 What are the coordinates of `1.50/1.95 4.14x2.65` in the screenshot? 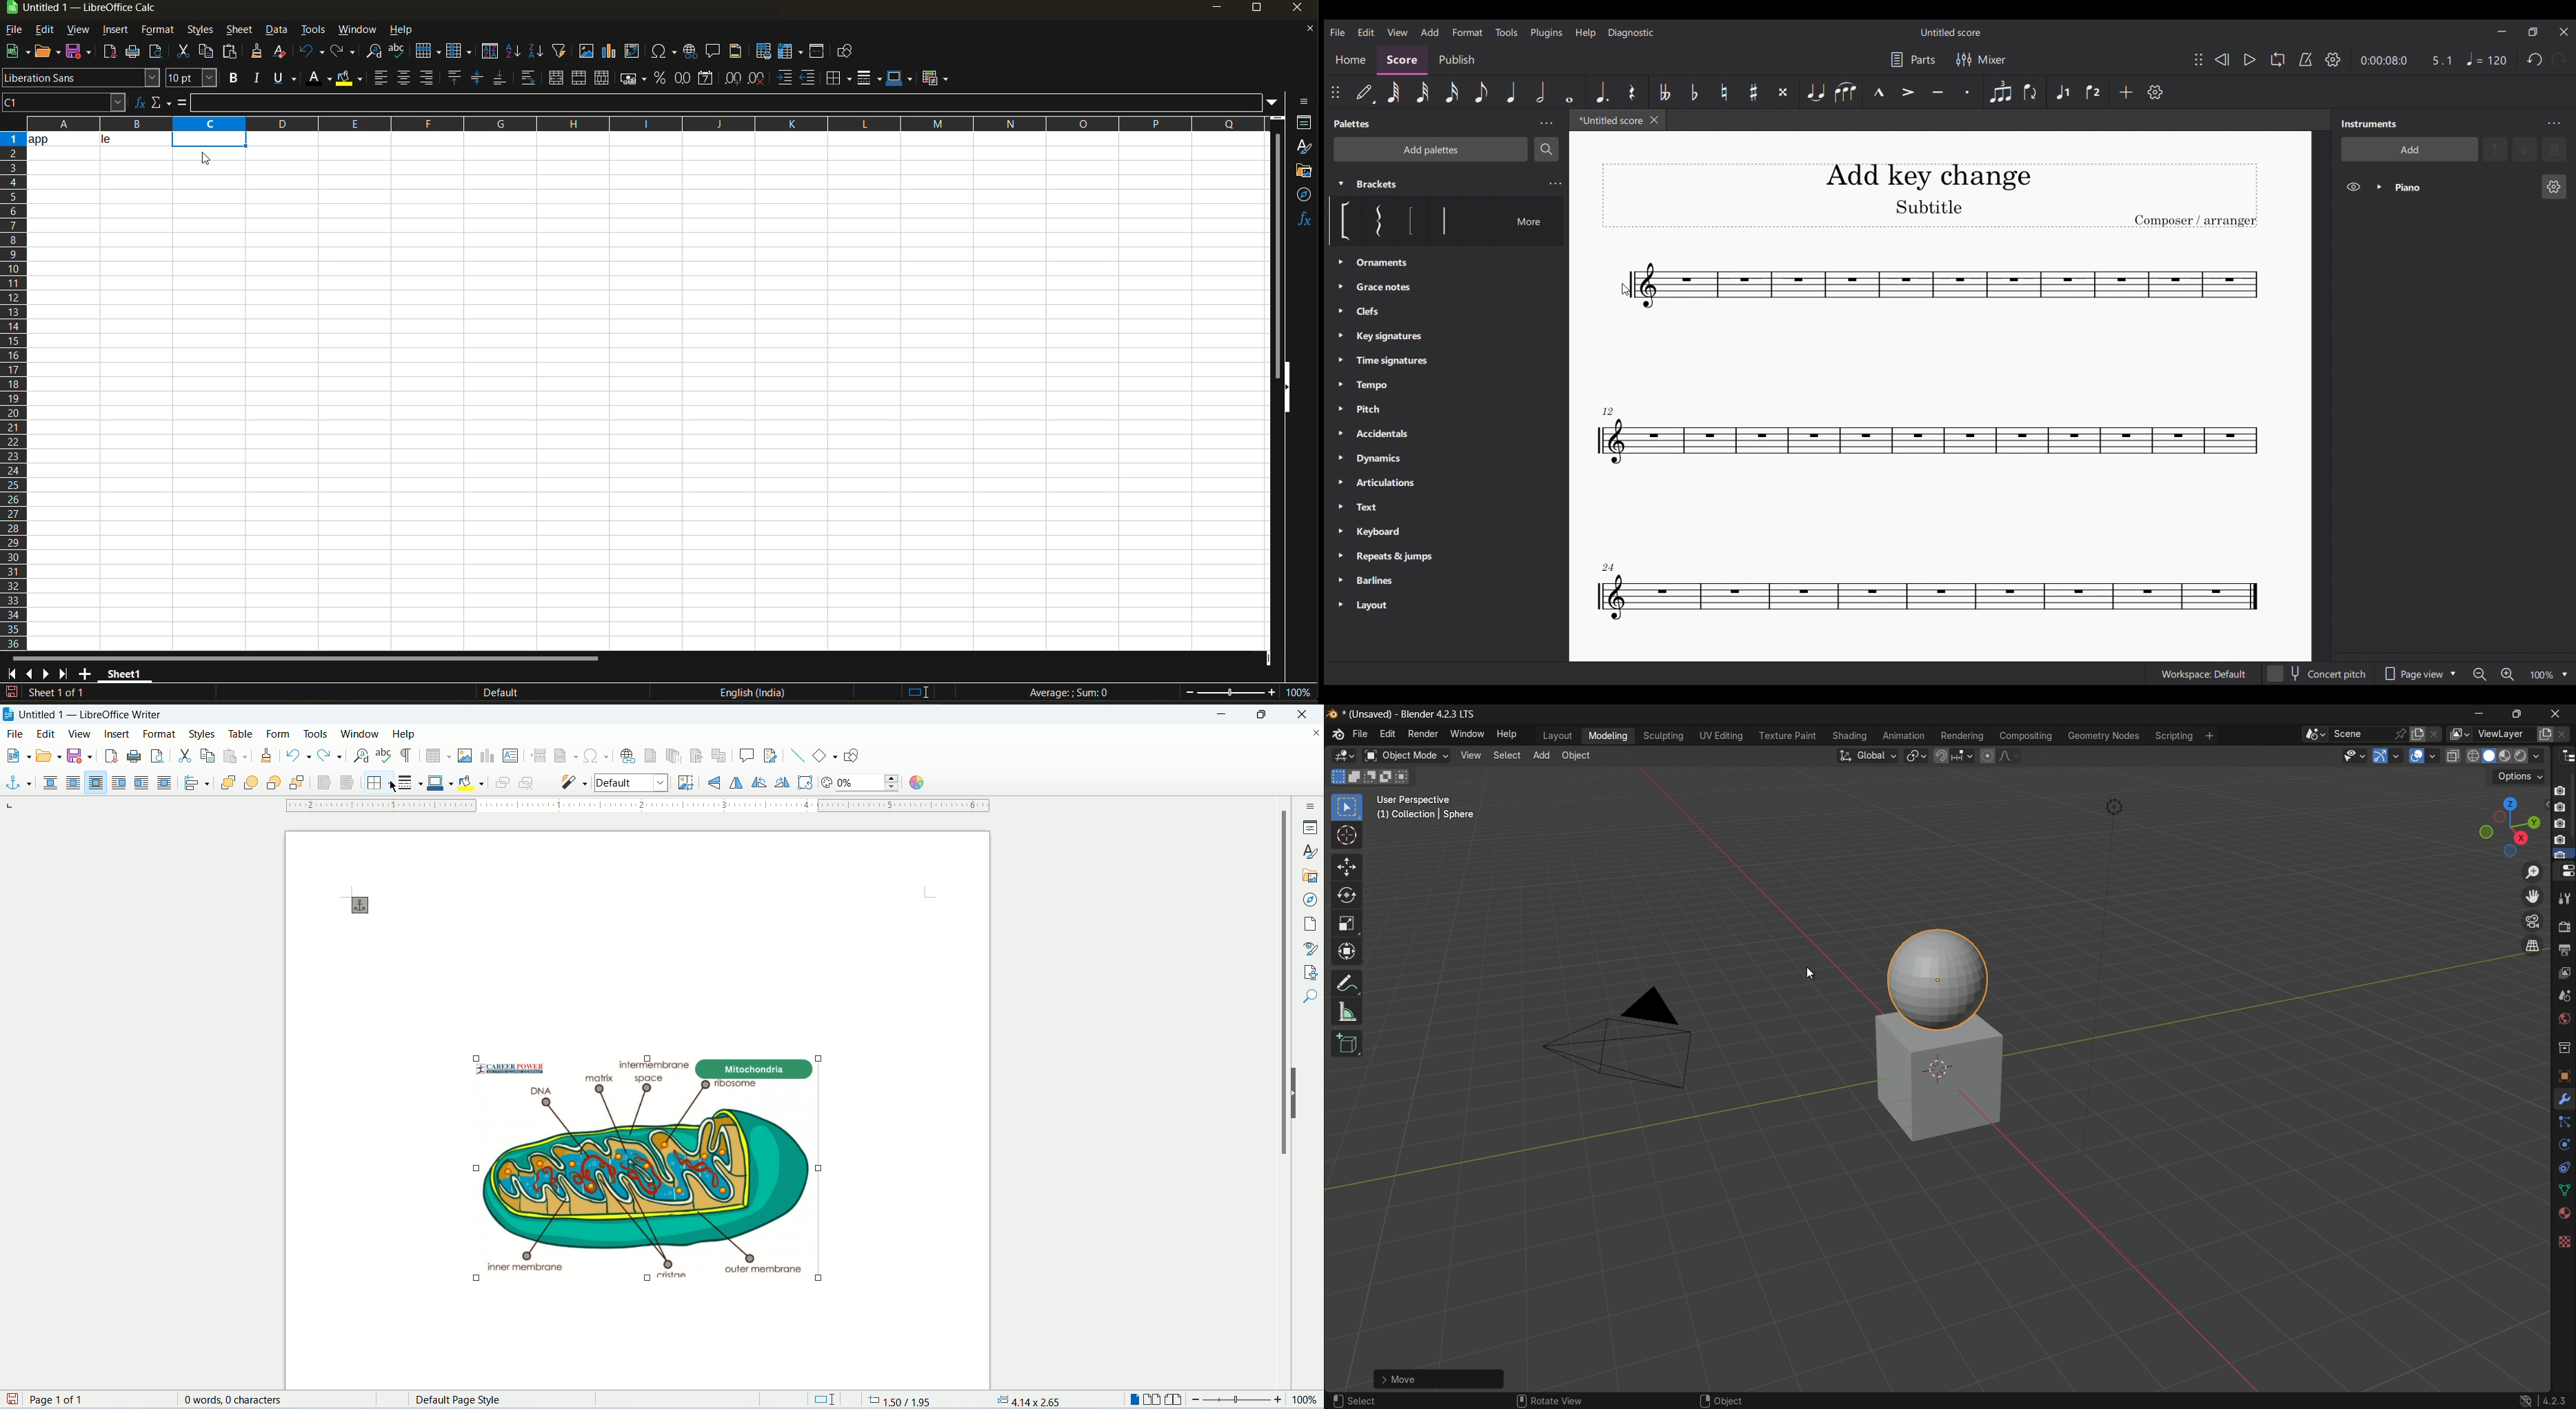 It's located at (967, 1399).